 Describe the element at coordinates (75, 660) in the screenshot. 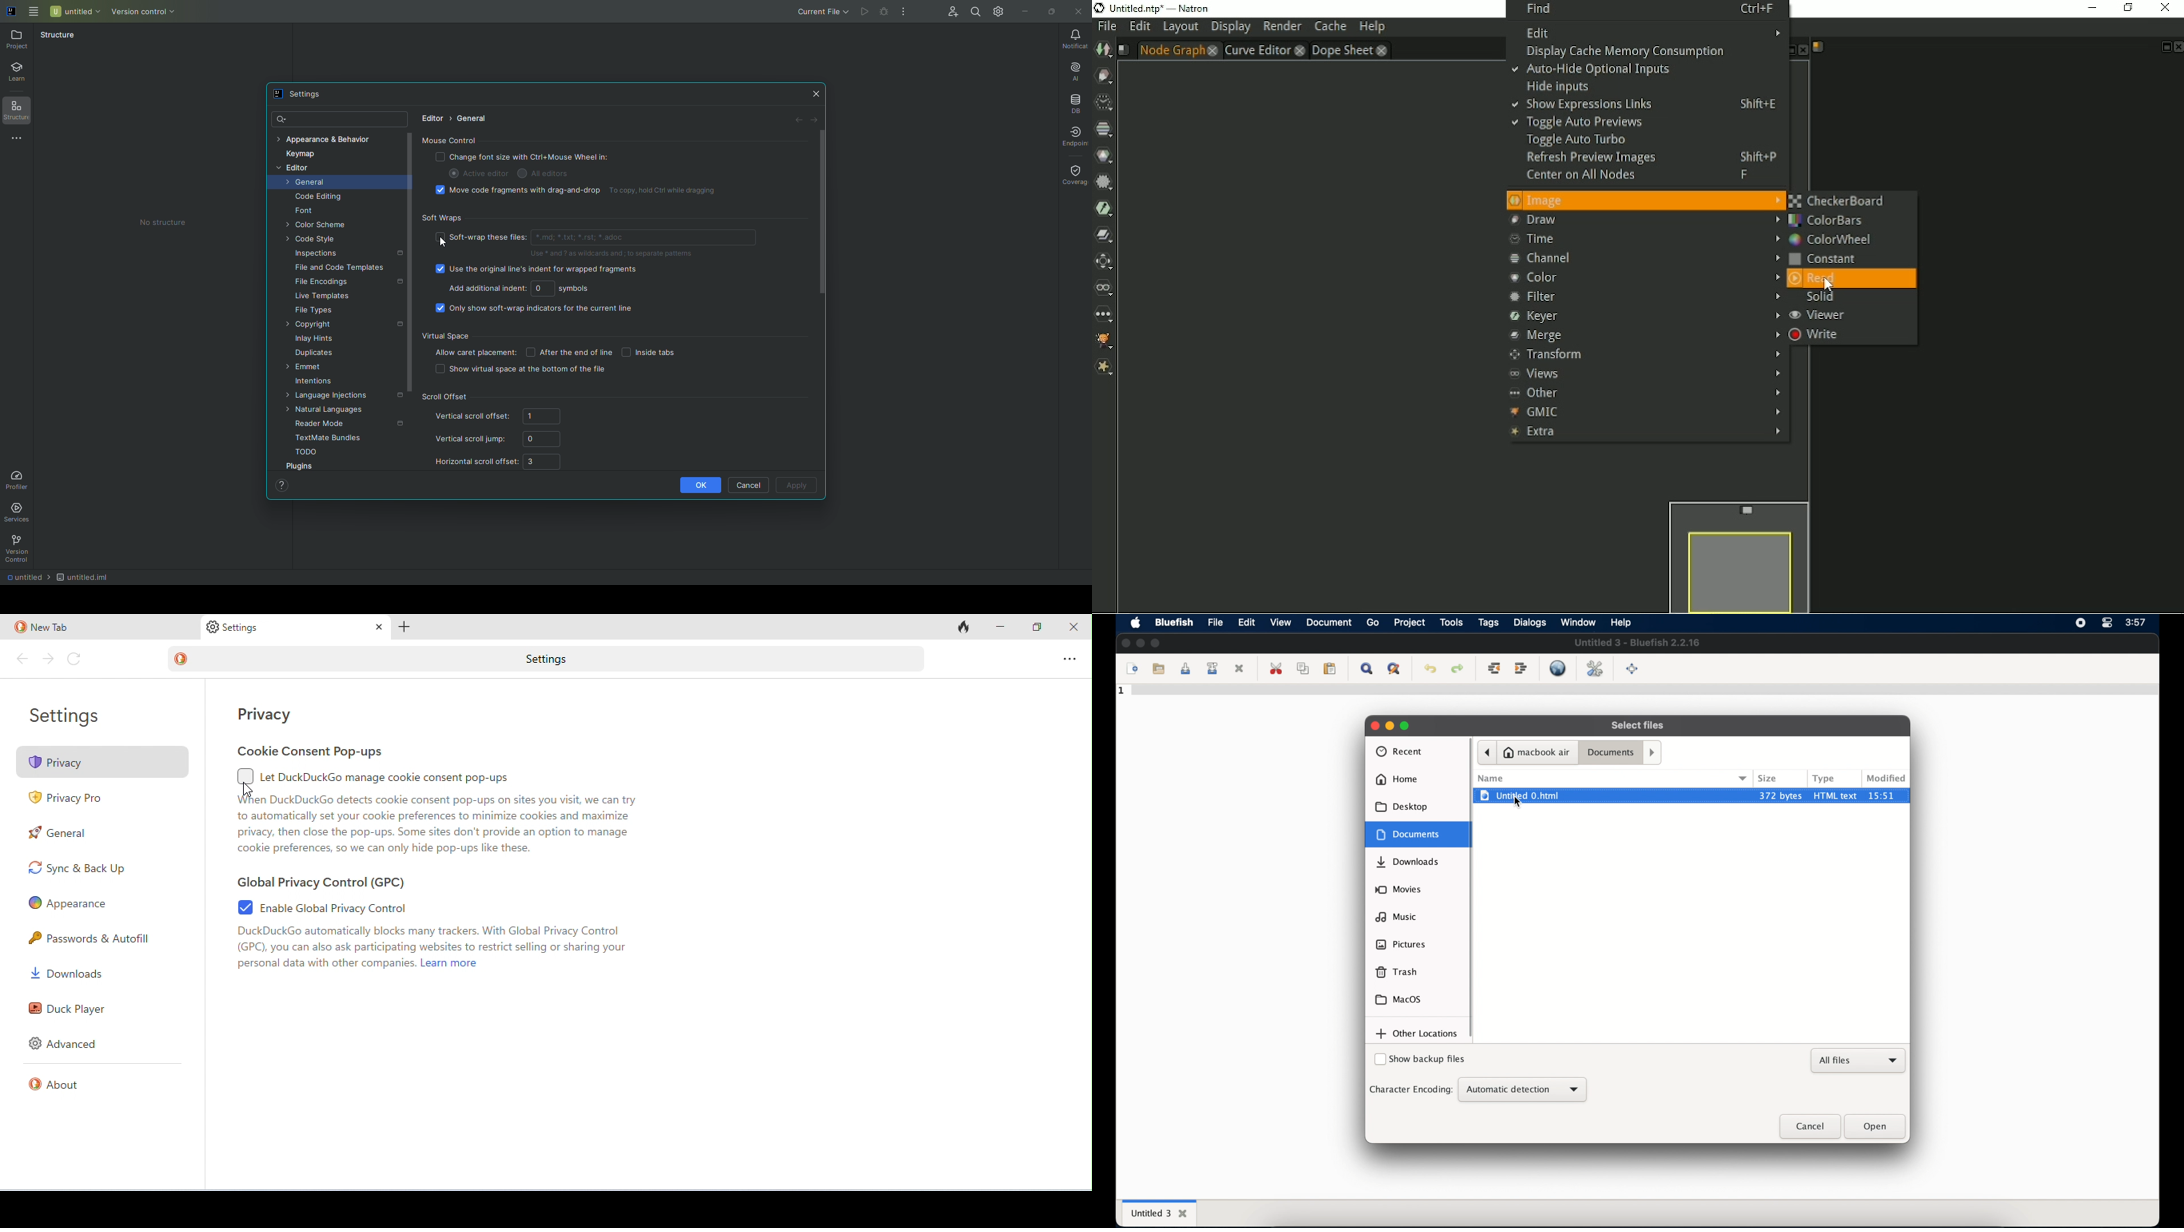

I see `refresh` at that location.